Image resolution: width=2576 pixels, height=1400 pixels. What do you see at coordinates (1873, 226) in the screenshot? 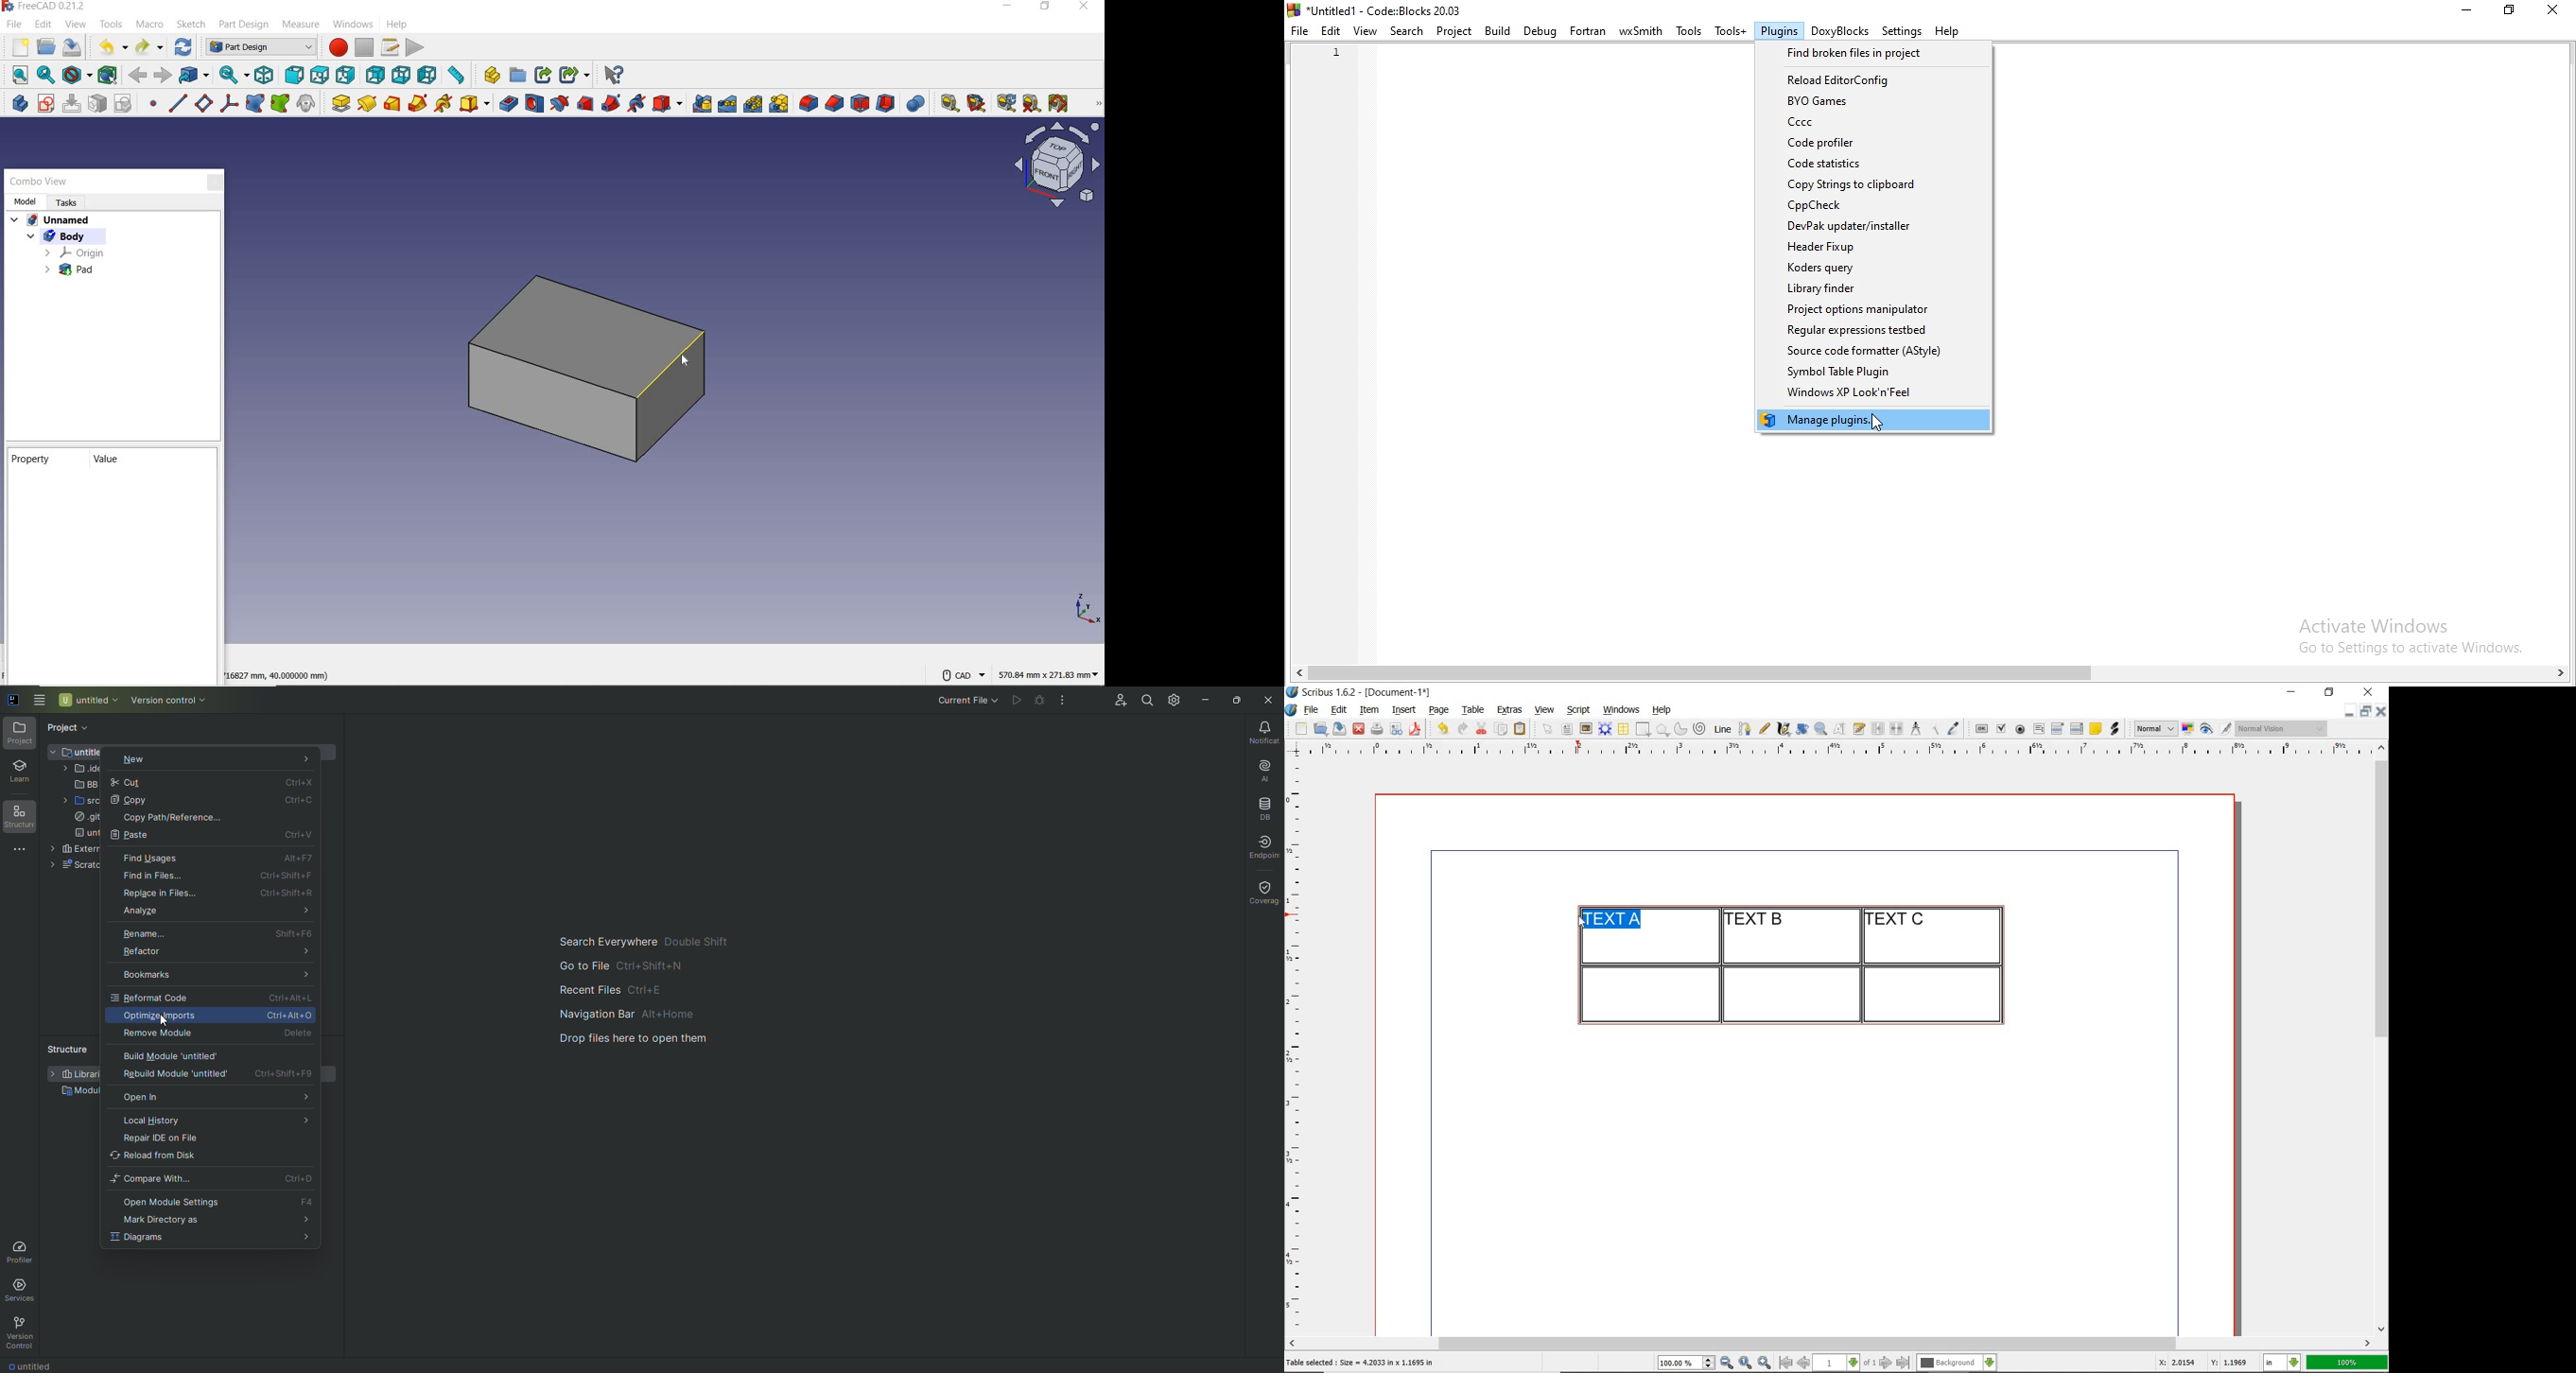
I see `DevPak updater/installer` at bounding box center [1873, 226].